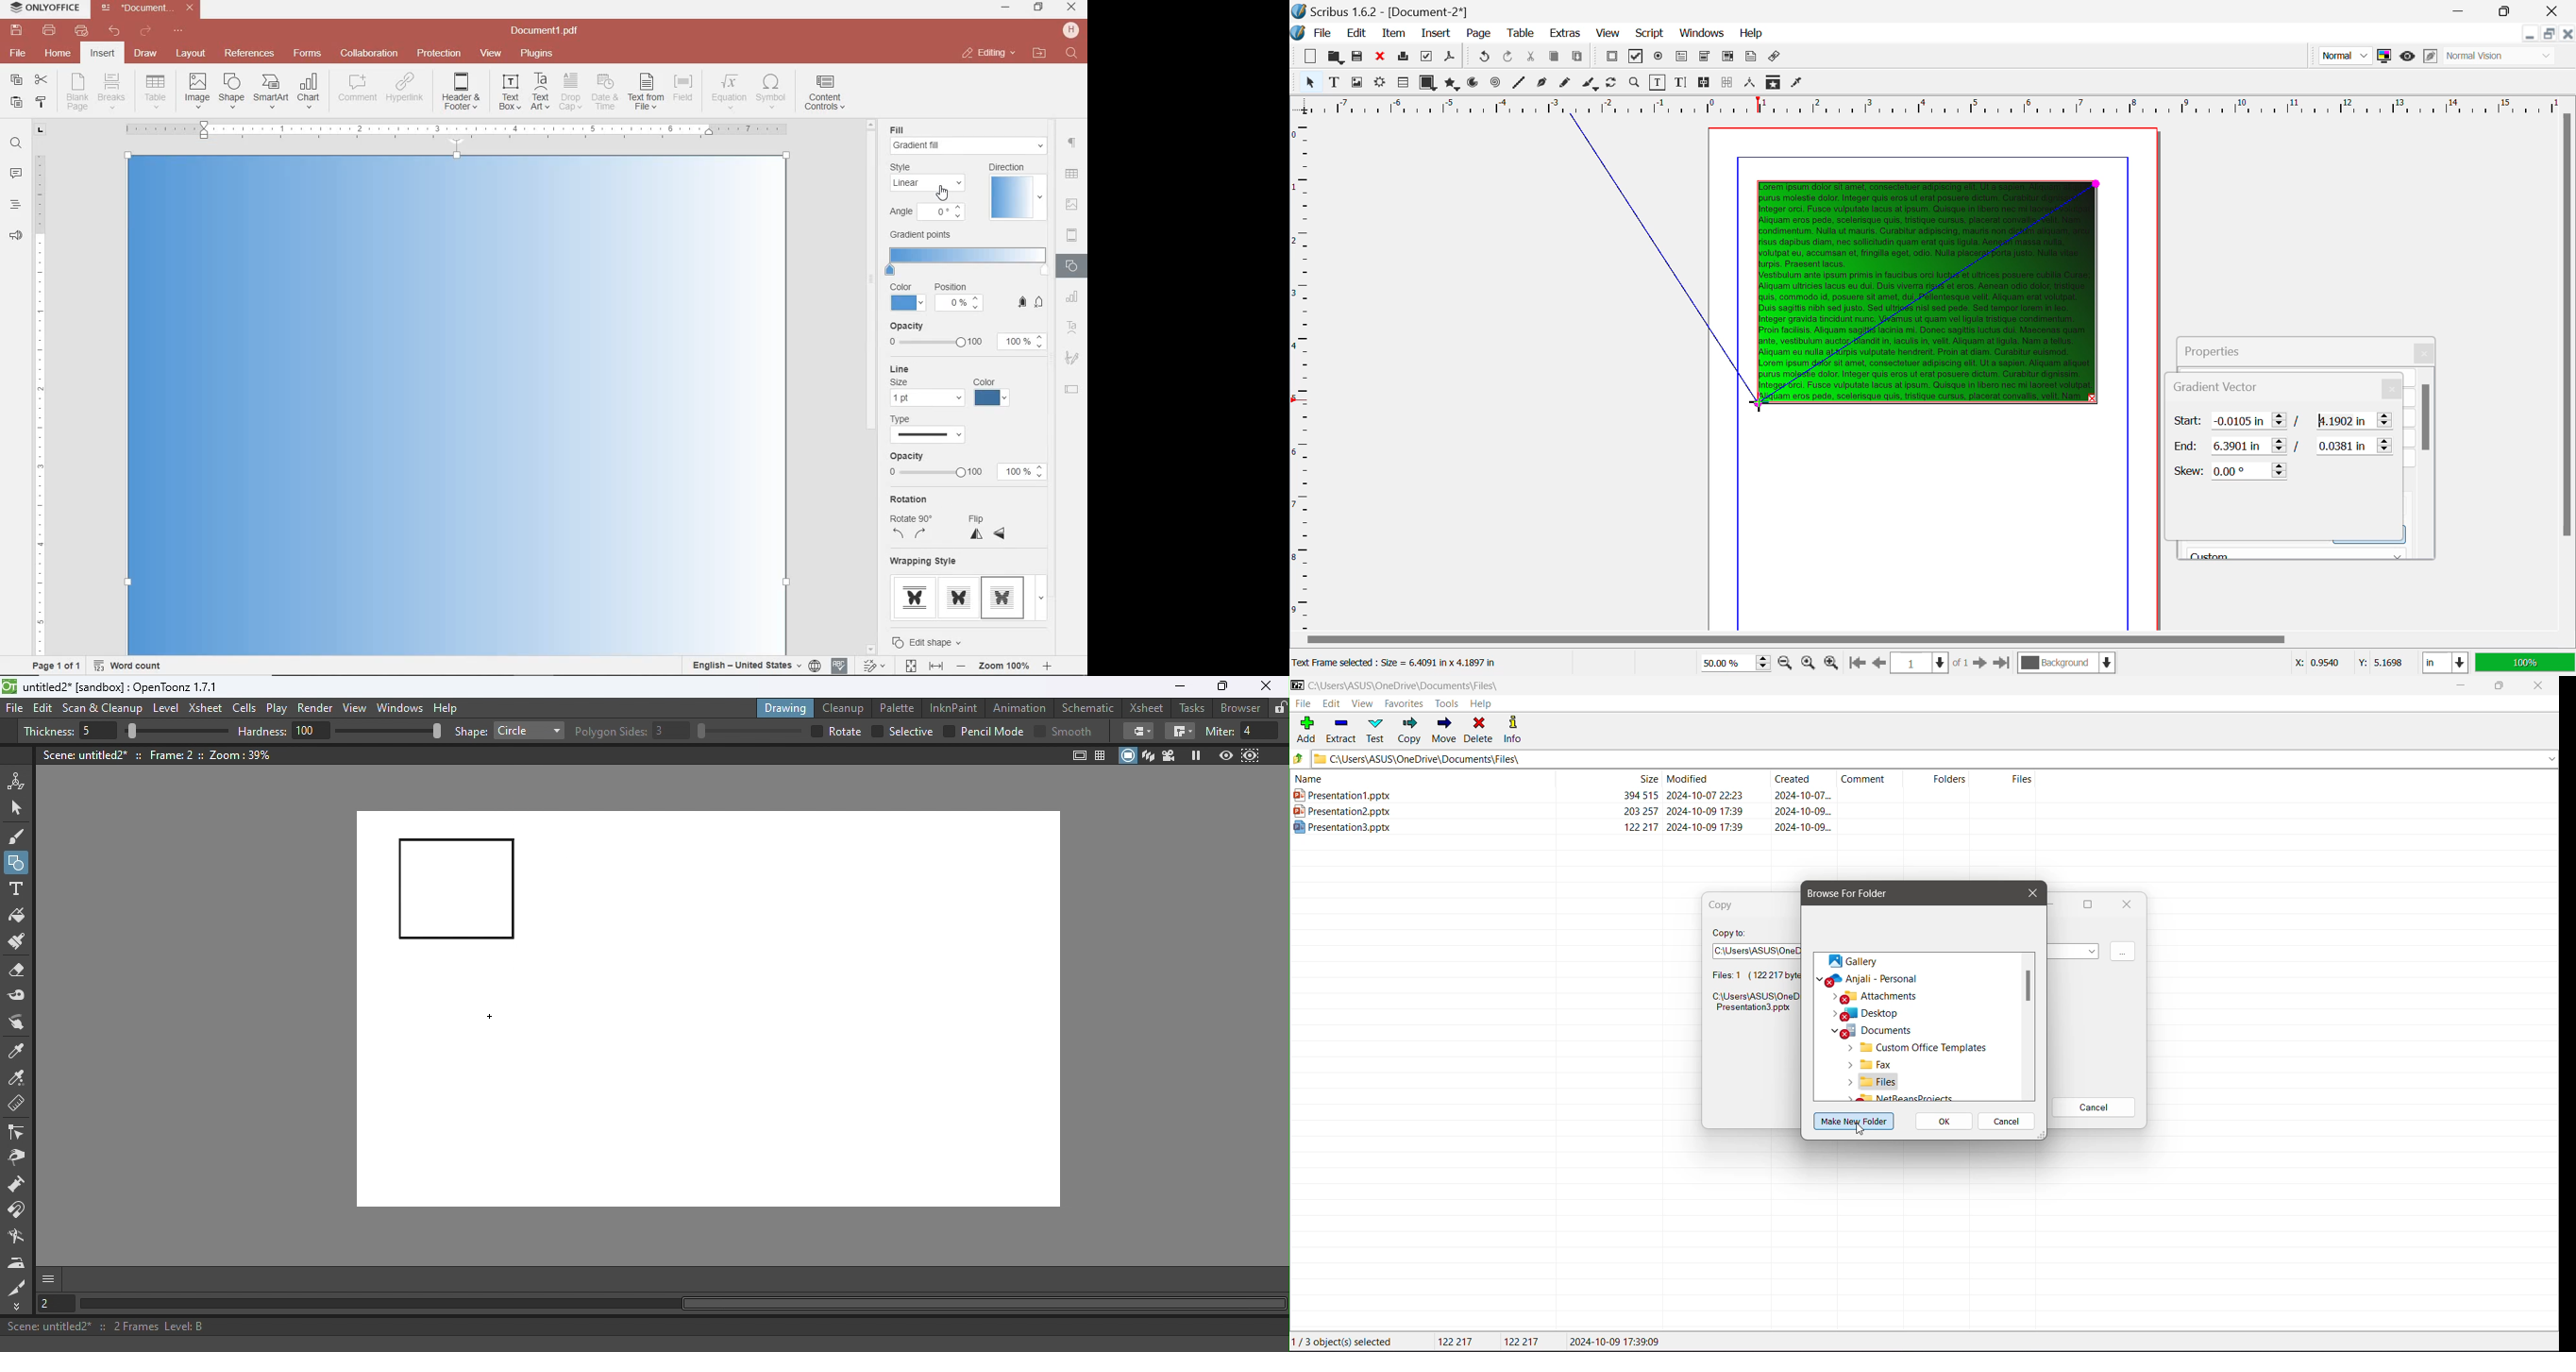 The height and width of the screenshot is (1372, 2576). What do you see at coordinates (1395, 34) in the screenshot?
I see `Item` at bounding box center [1395, 34].